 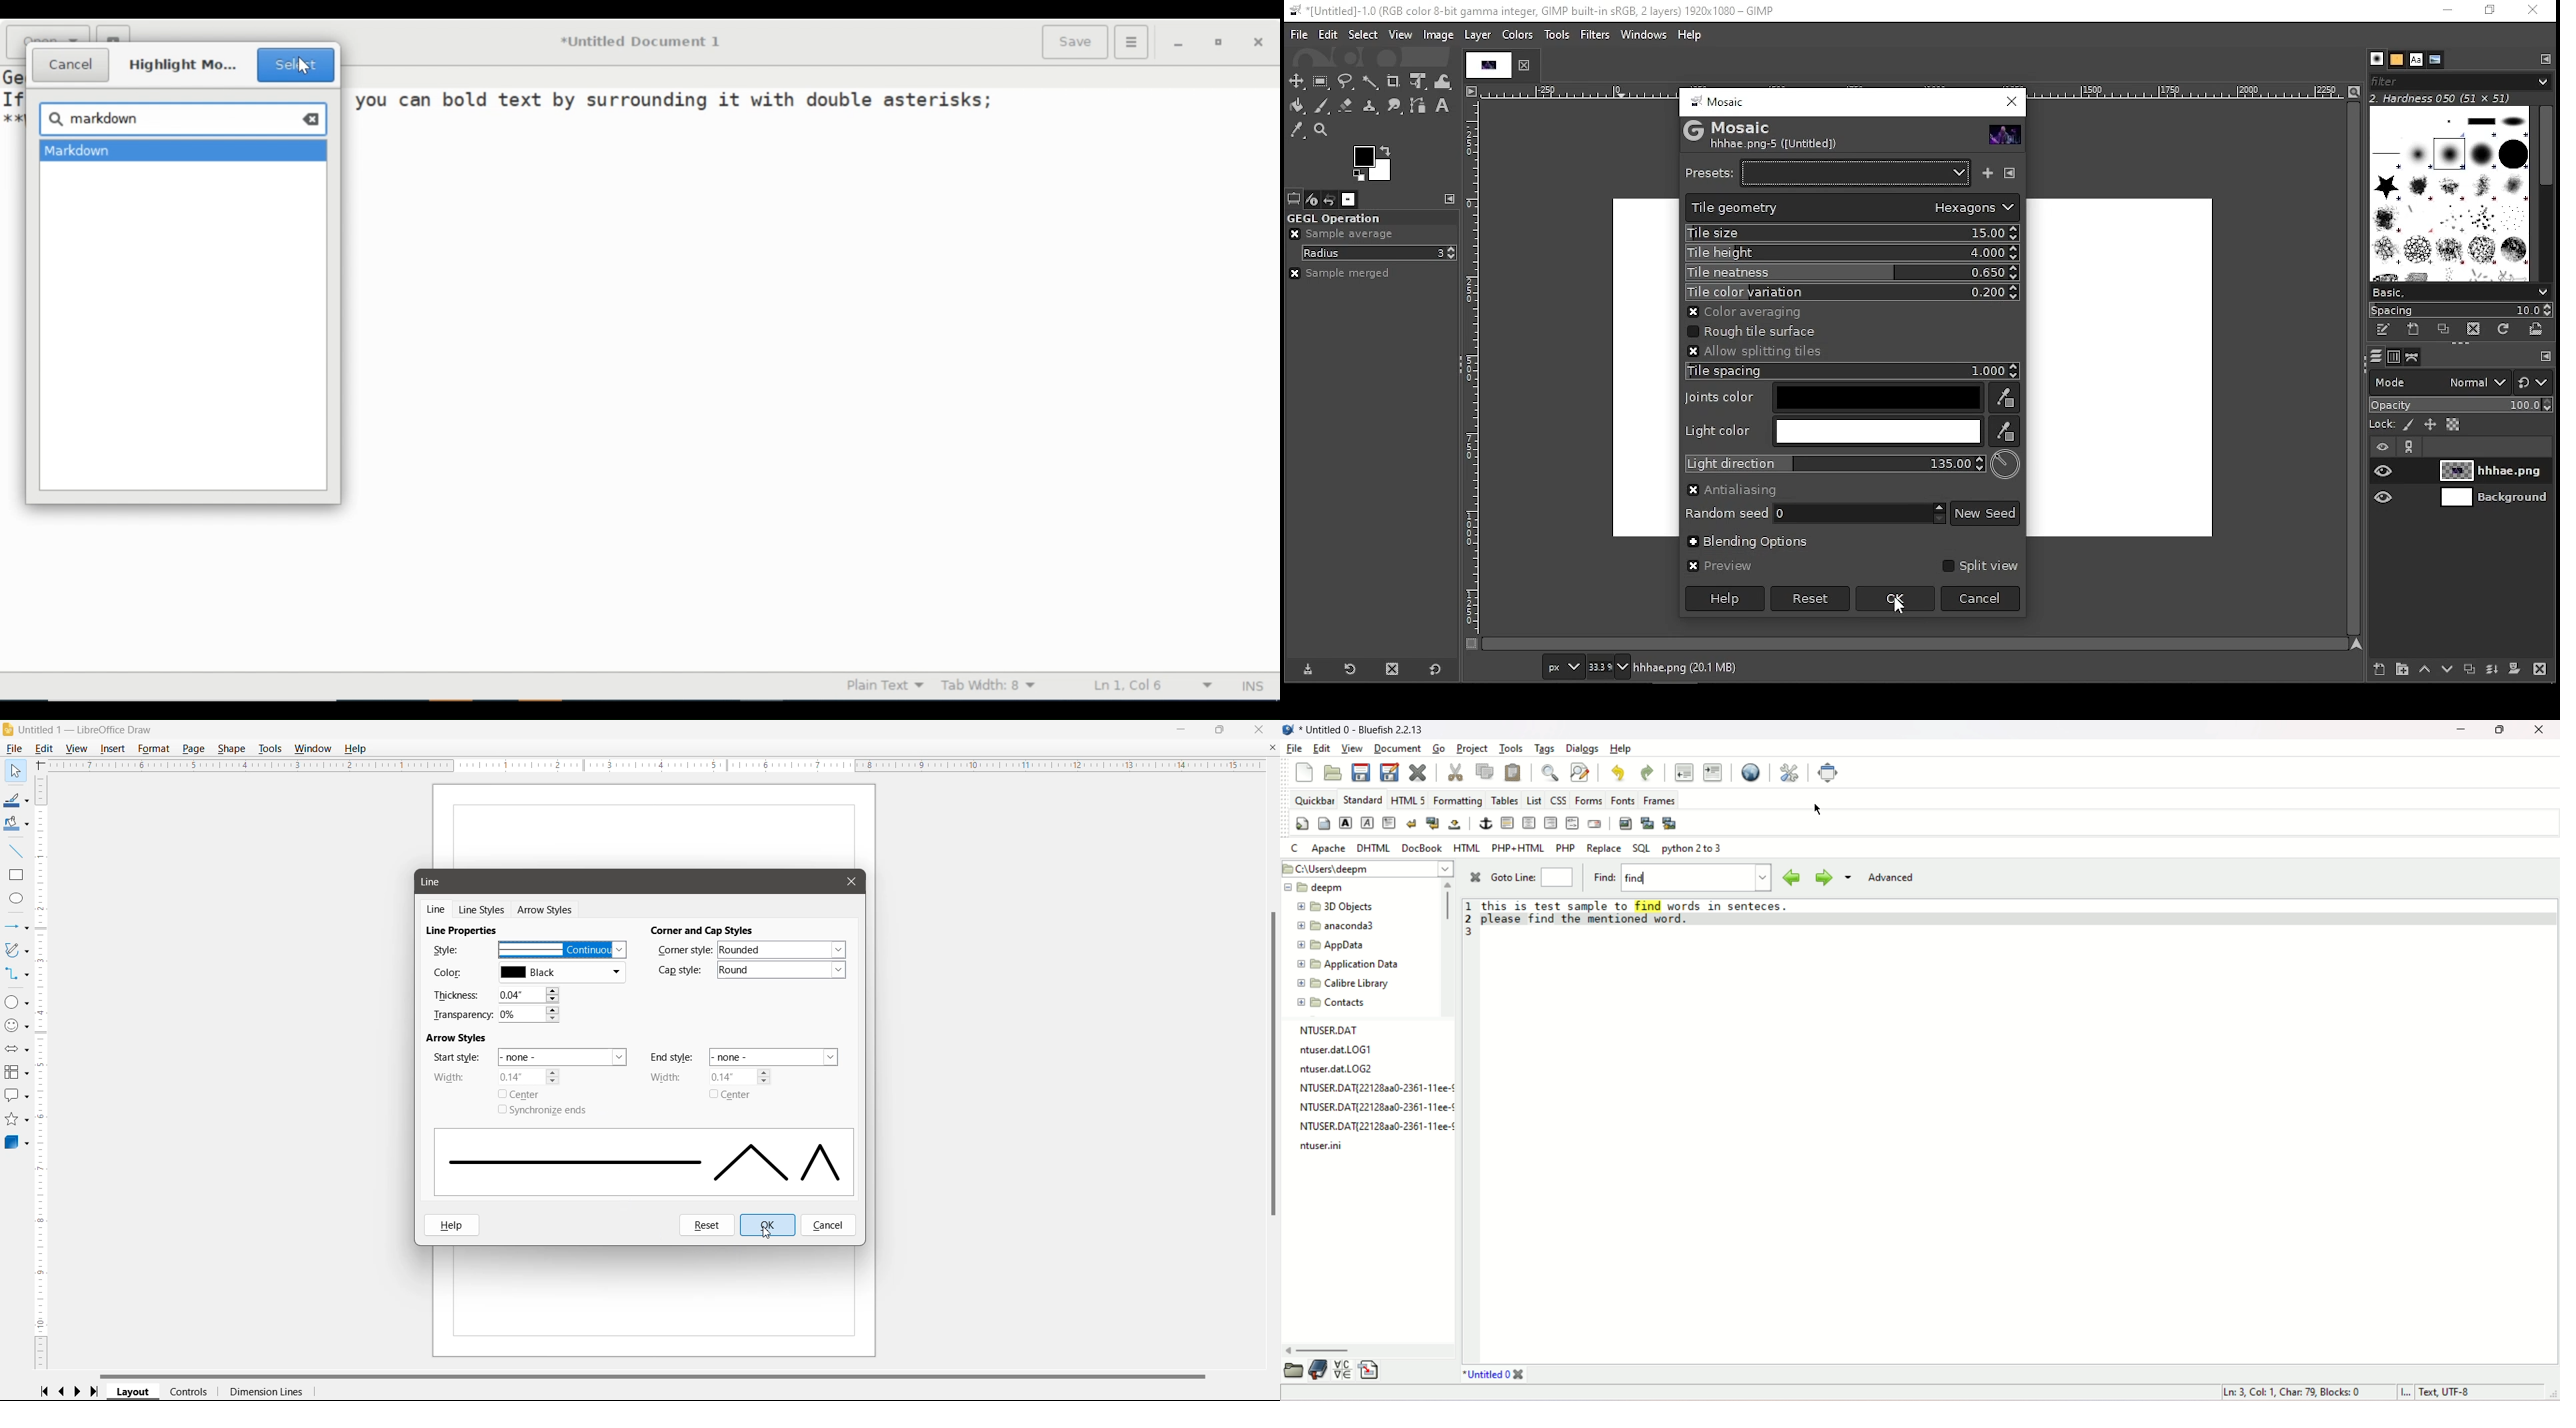 I want to click on Thickness, so click(x=459, y=995).